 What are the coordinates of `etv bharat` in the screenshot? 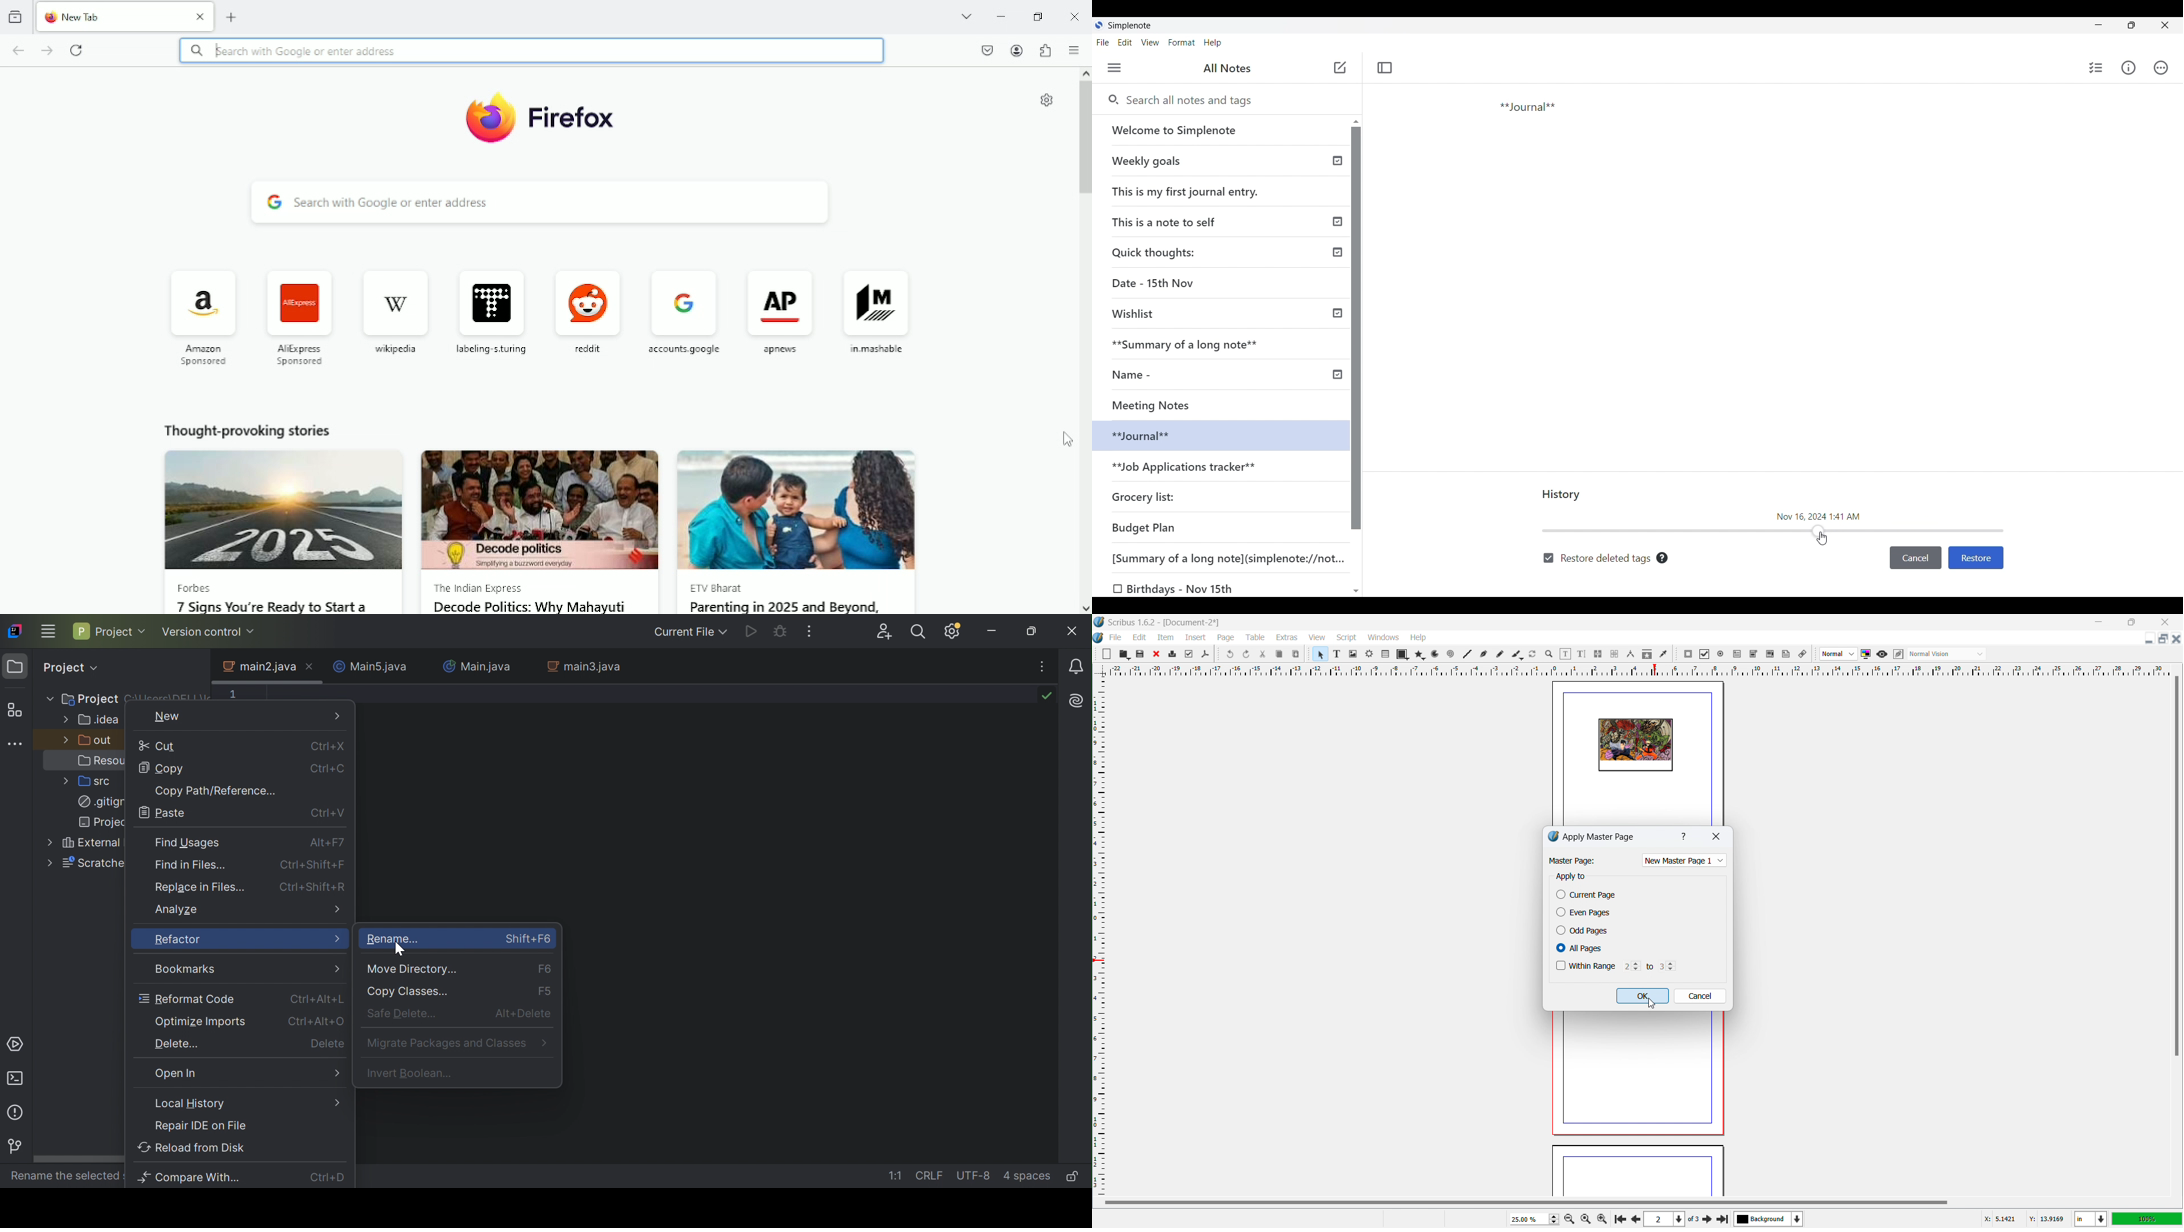 It's located at (729, 589).